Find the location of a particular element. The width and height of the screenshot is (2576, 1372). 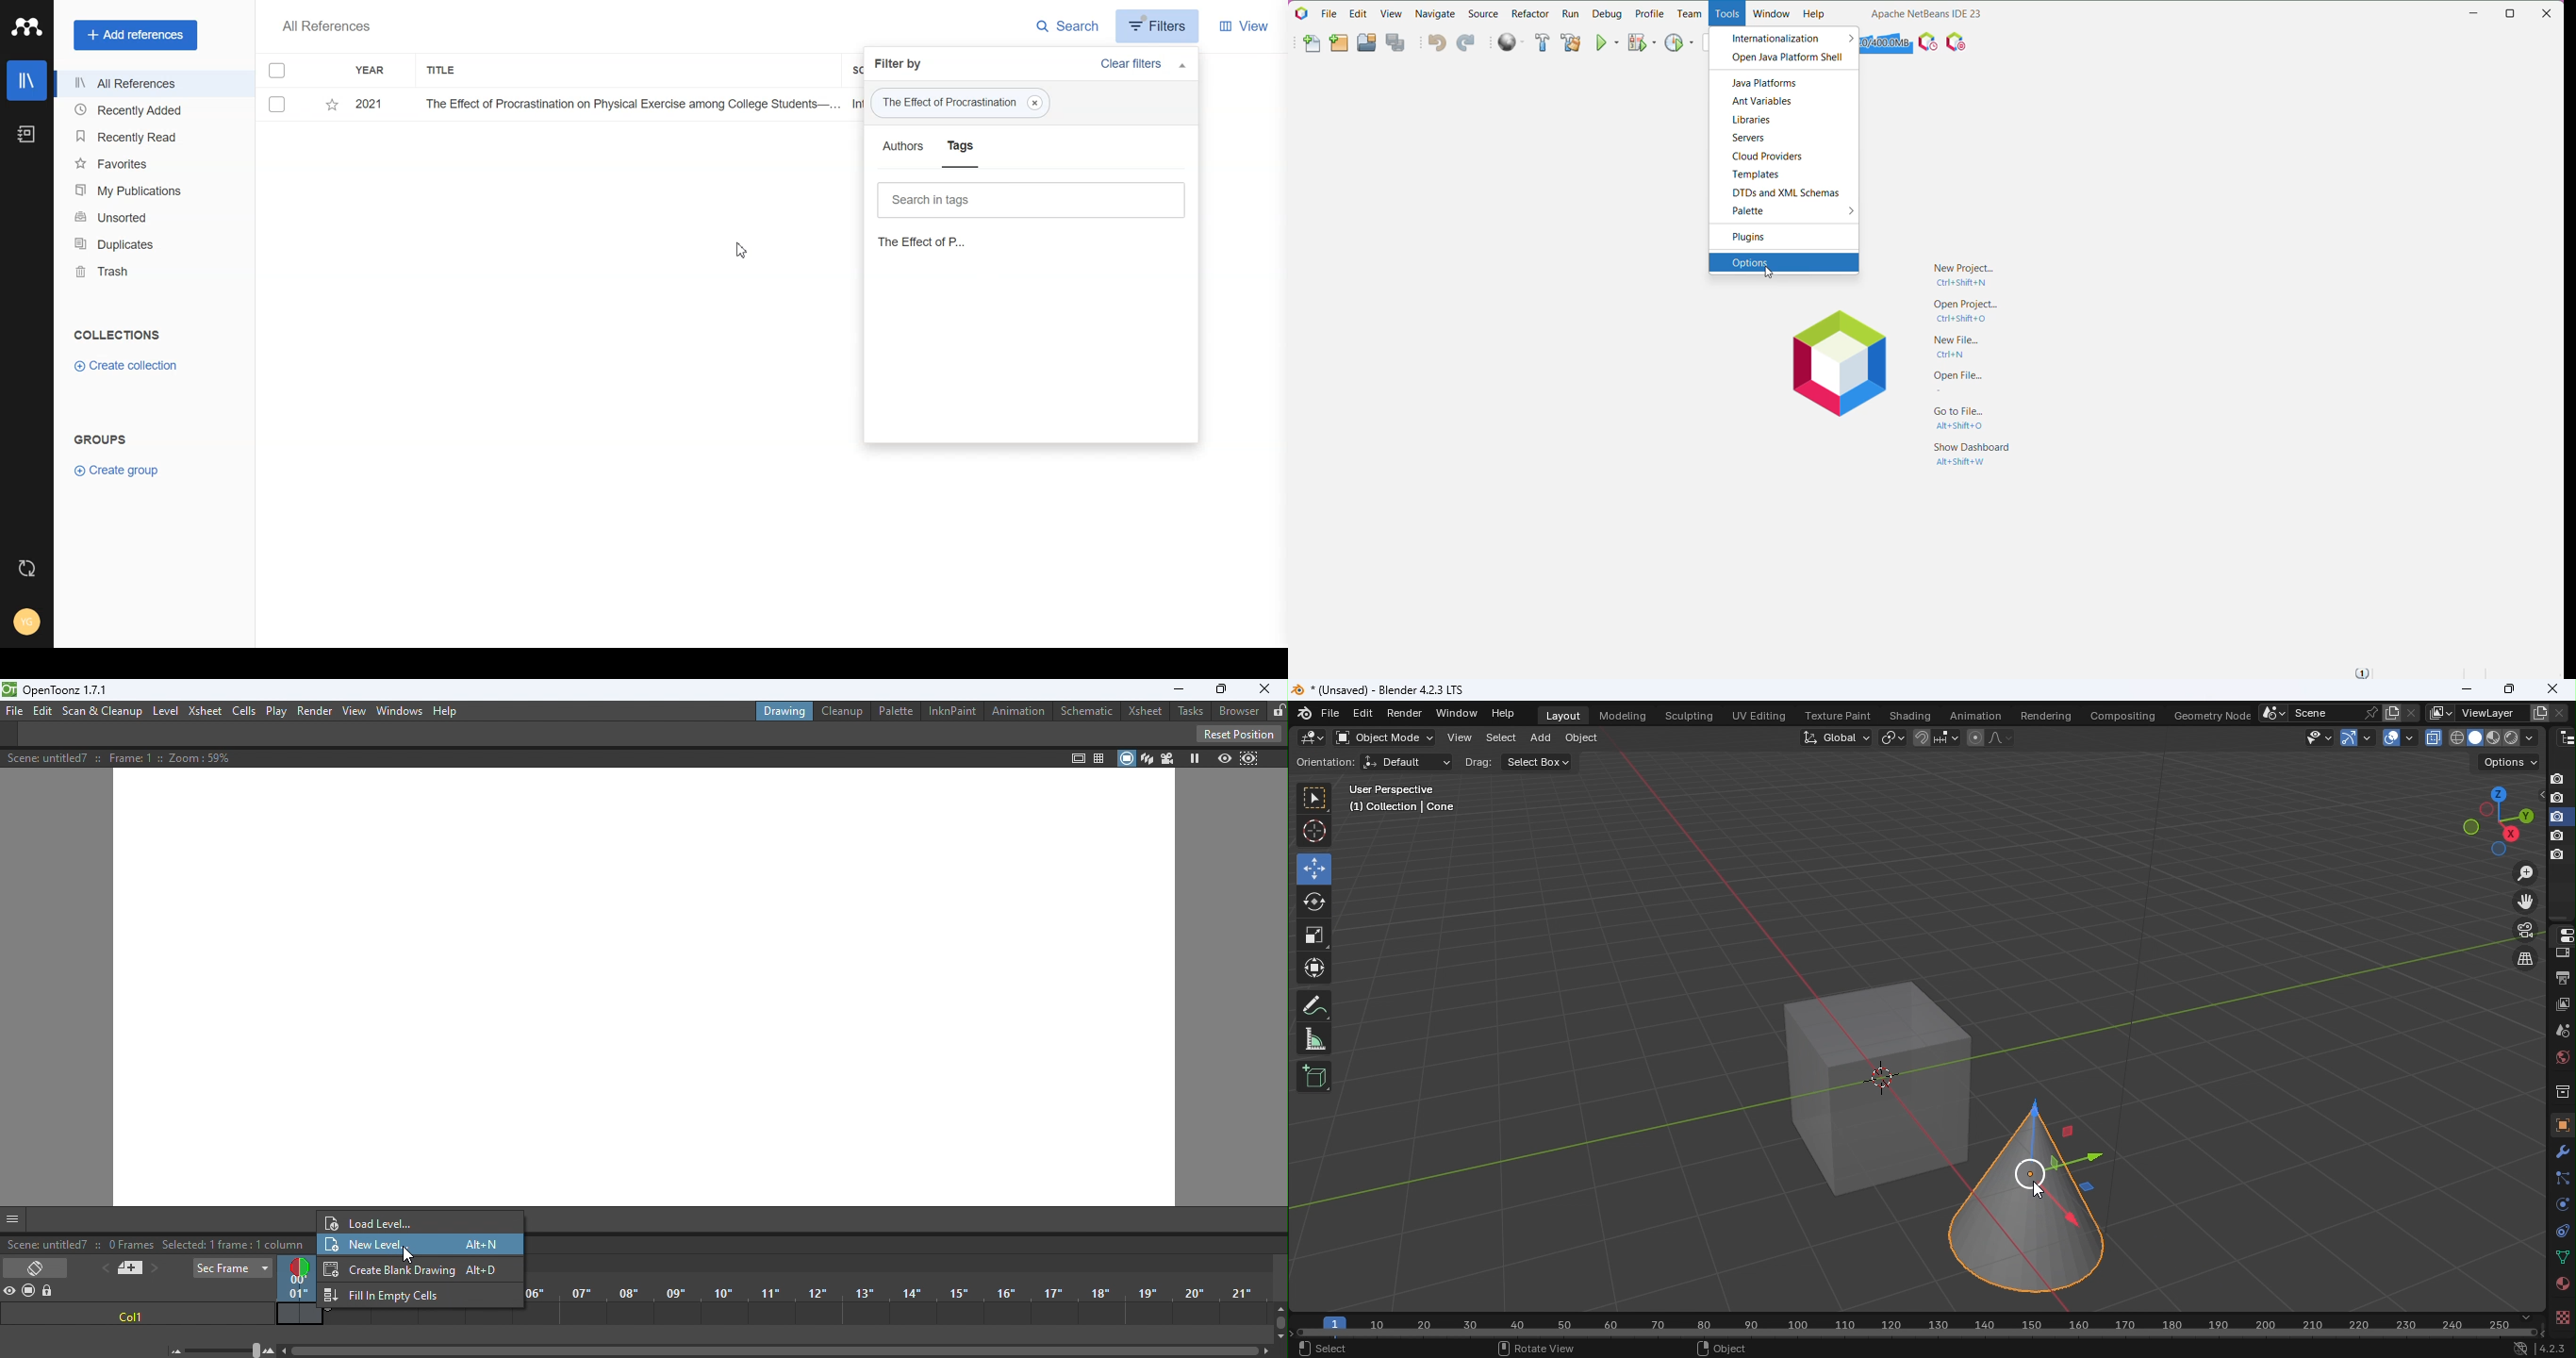

New Project is located at coordinates (1339, 44).